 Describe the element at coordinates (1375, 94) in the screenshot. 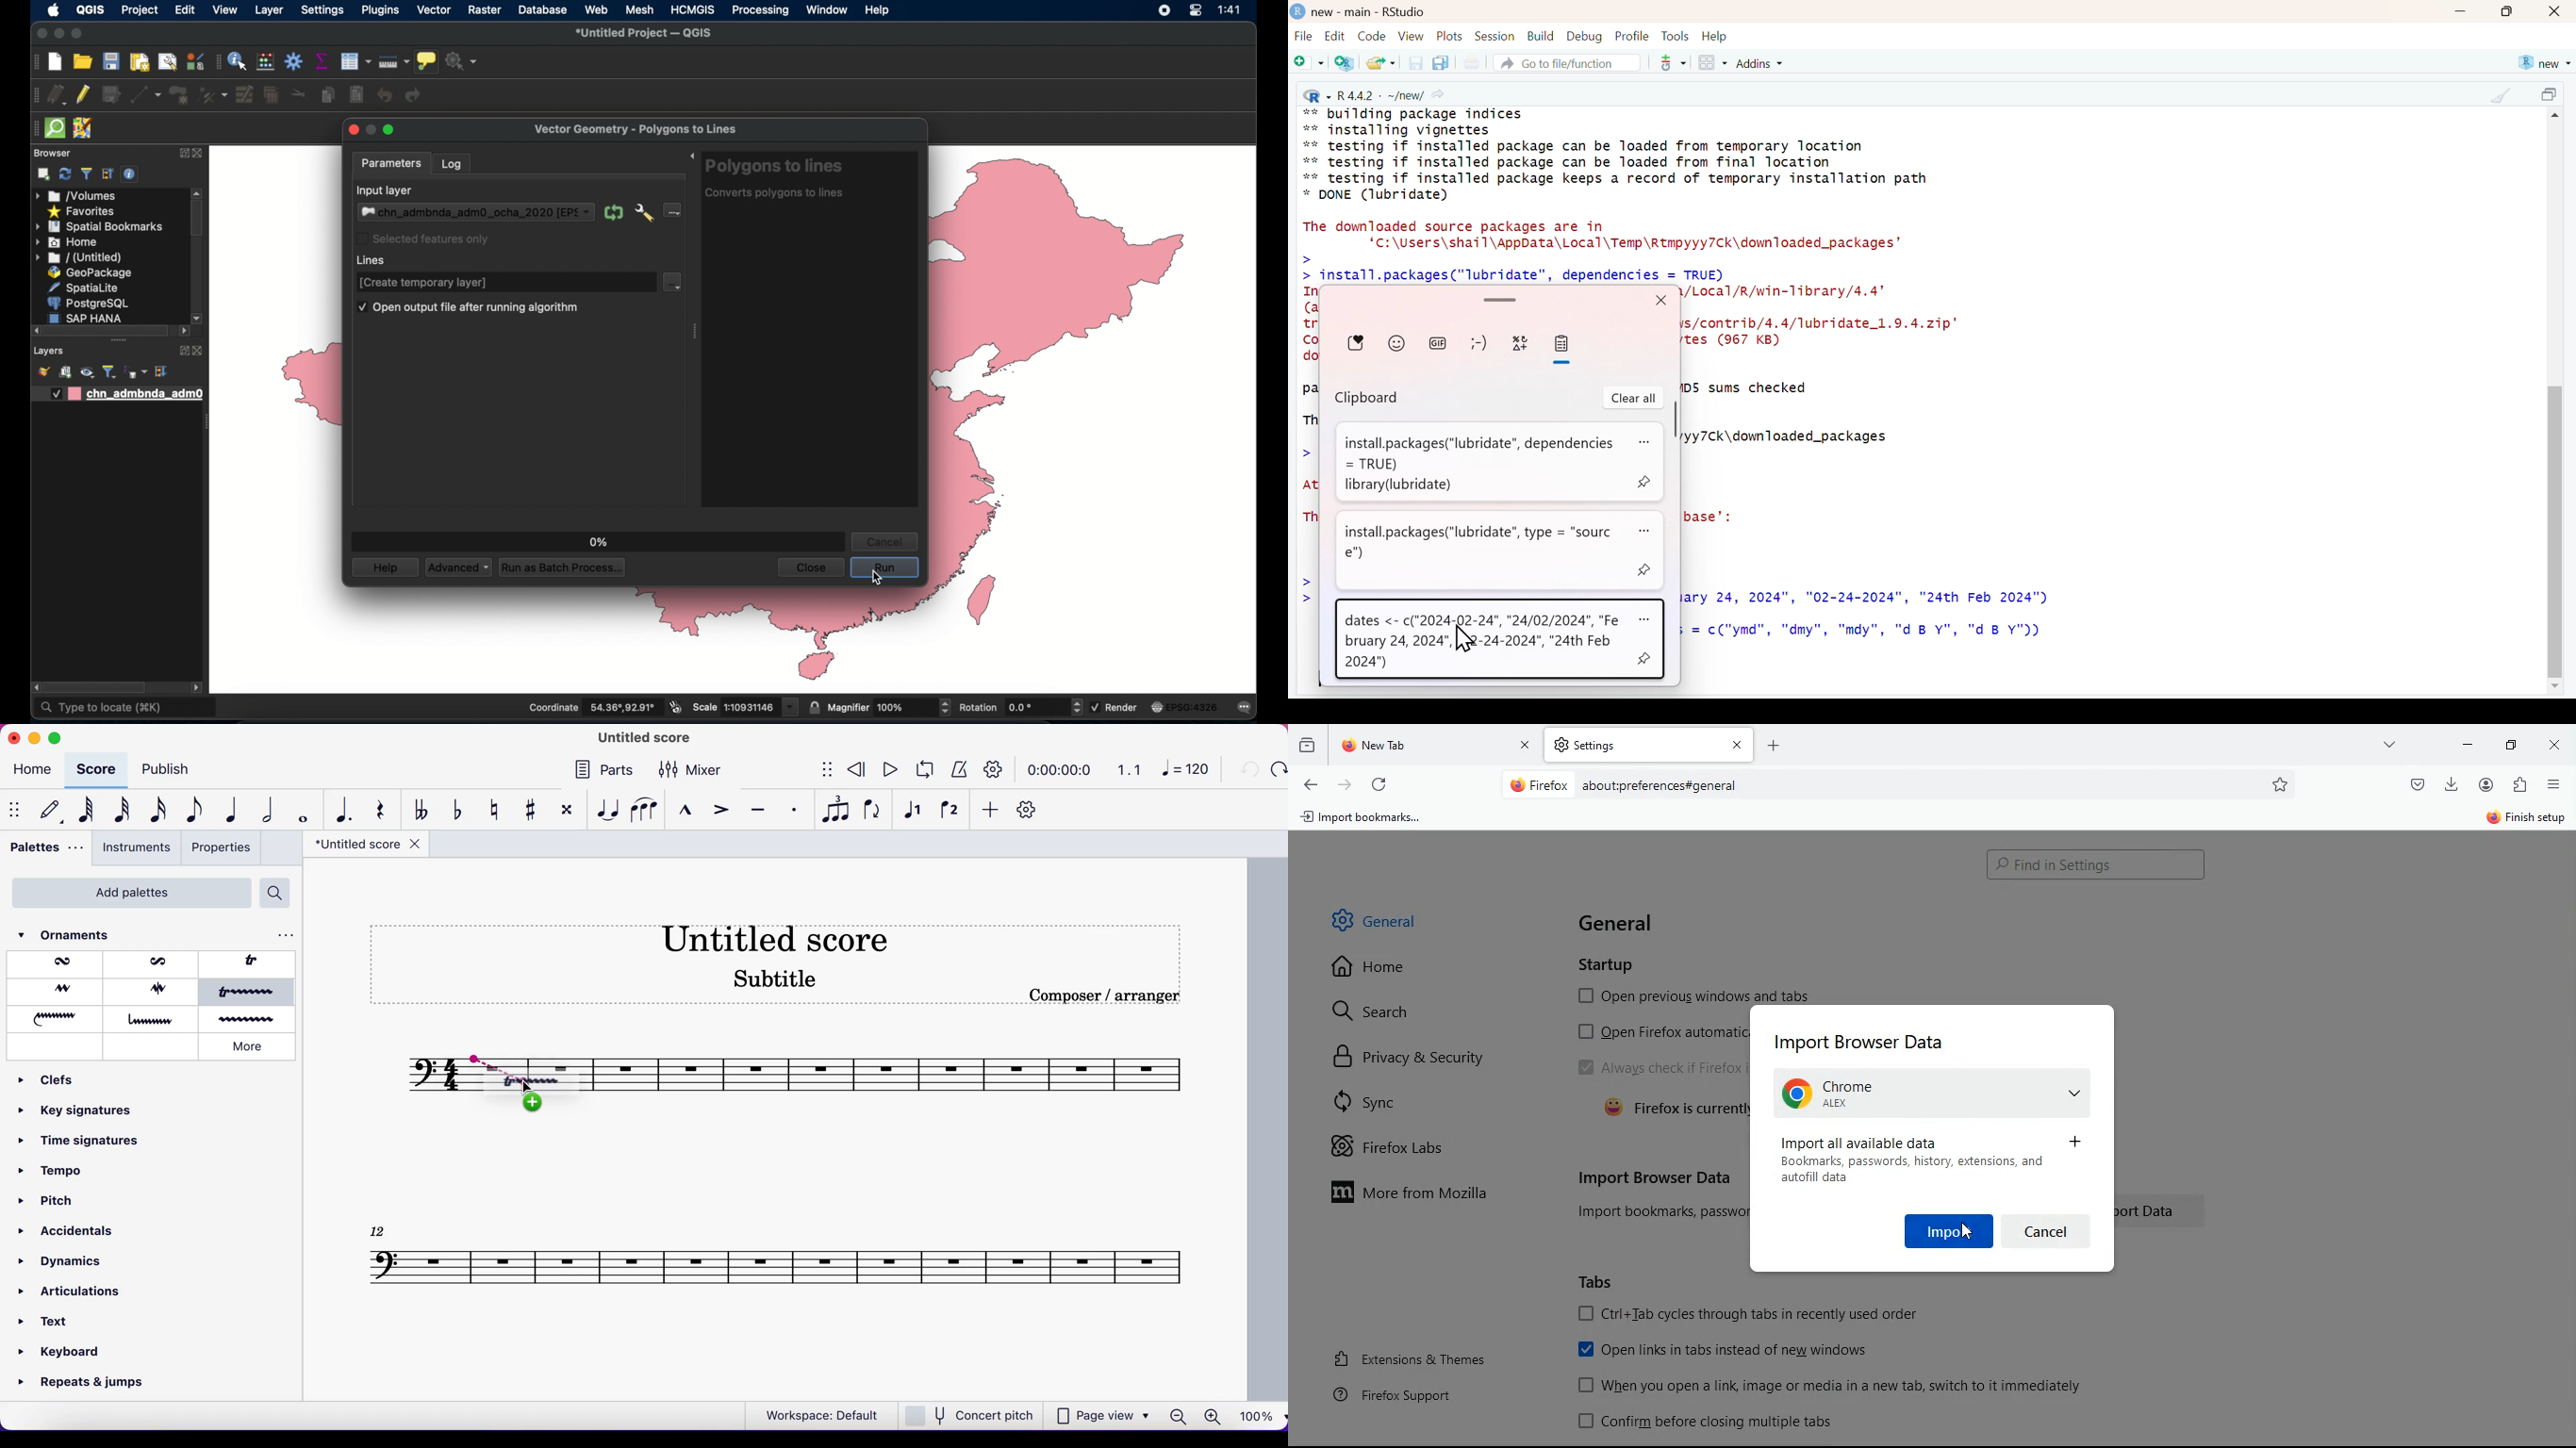

I see `R 4.4.2 . ~/new/` at that location.